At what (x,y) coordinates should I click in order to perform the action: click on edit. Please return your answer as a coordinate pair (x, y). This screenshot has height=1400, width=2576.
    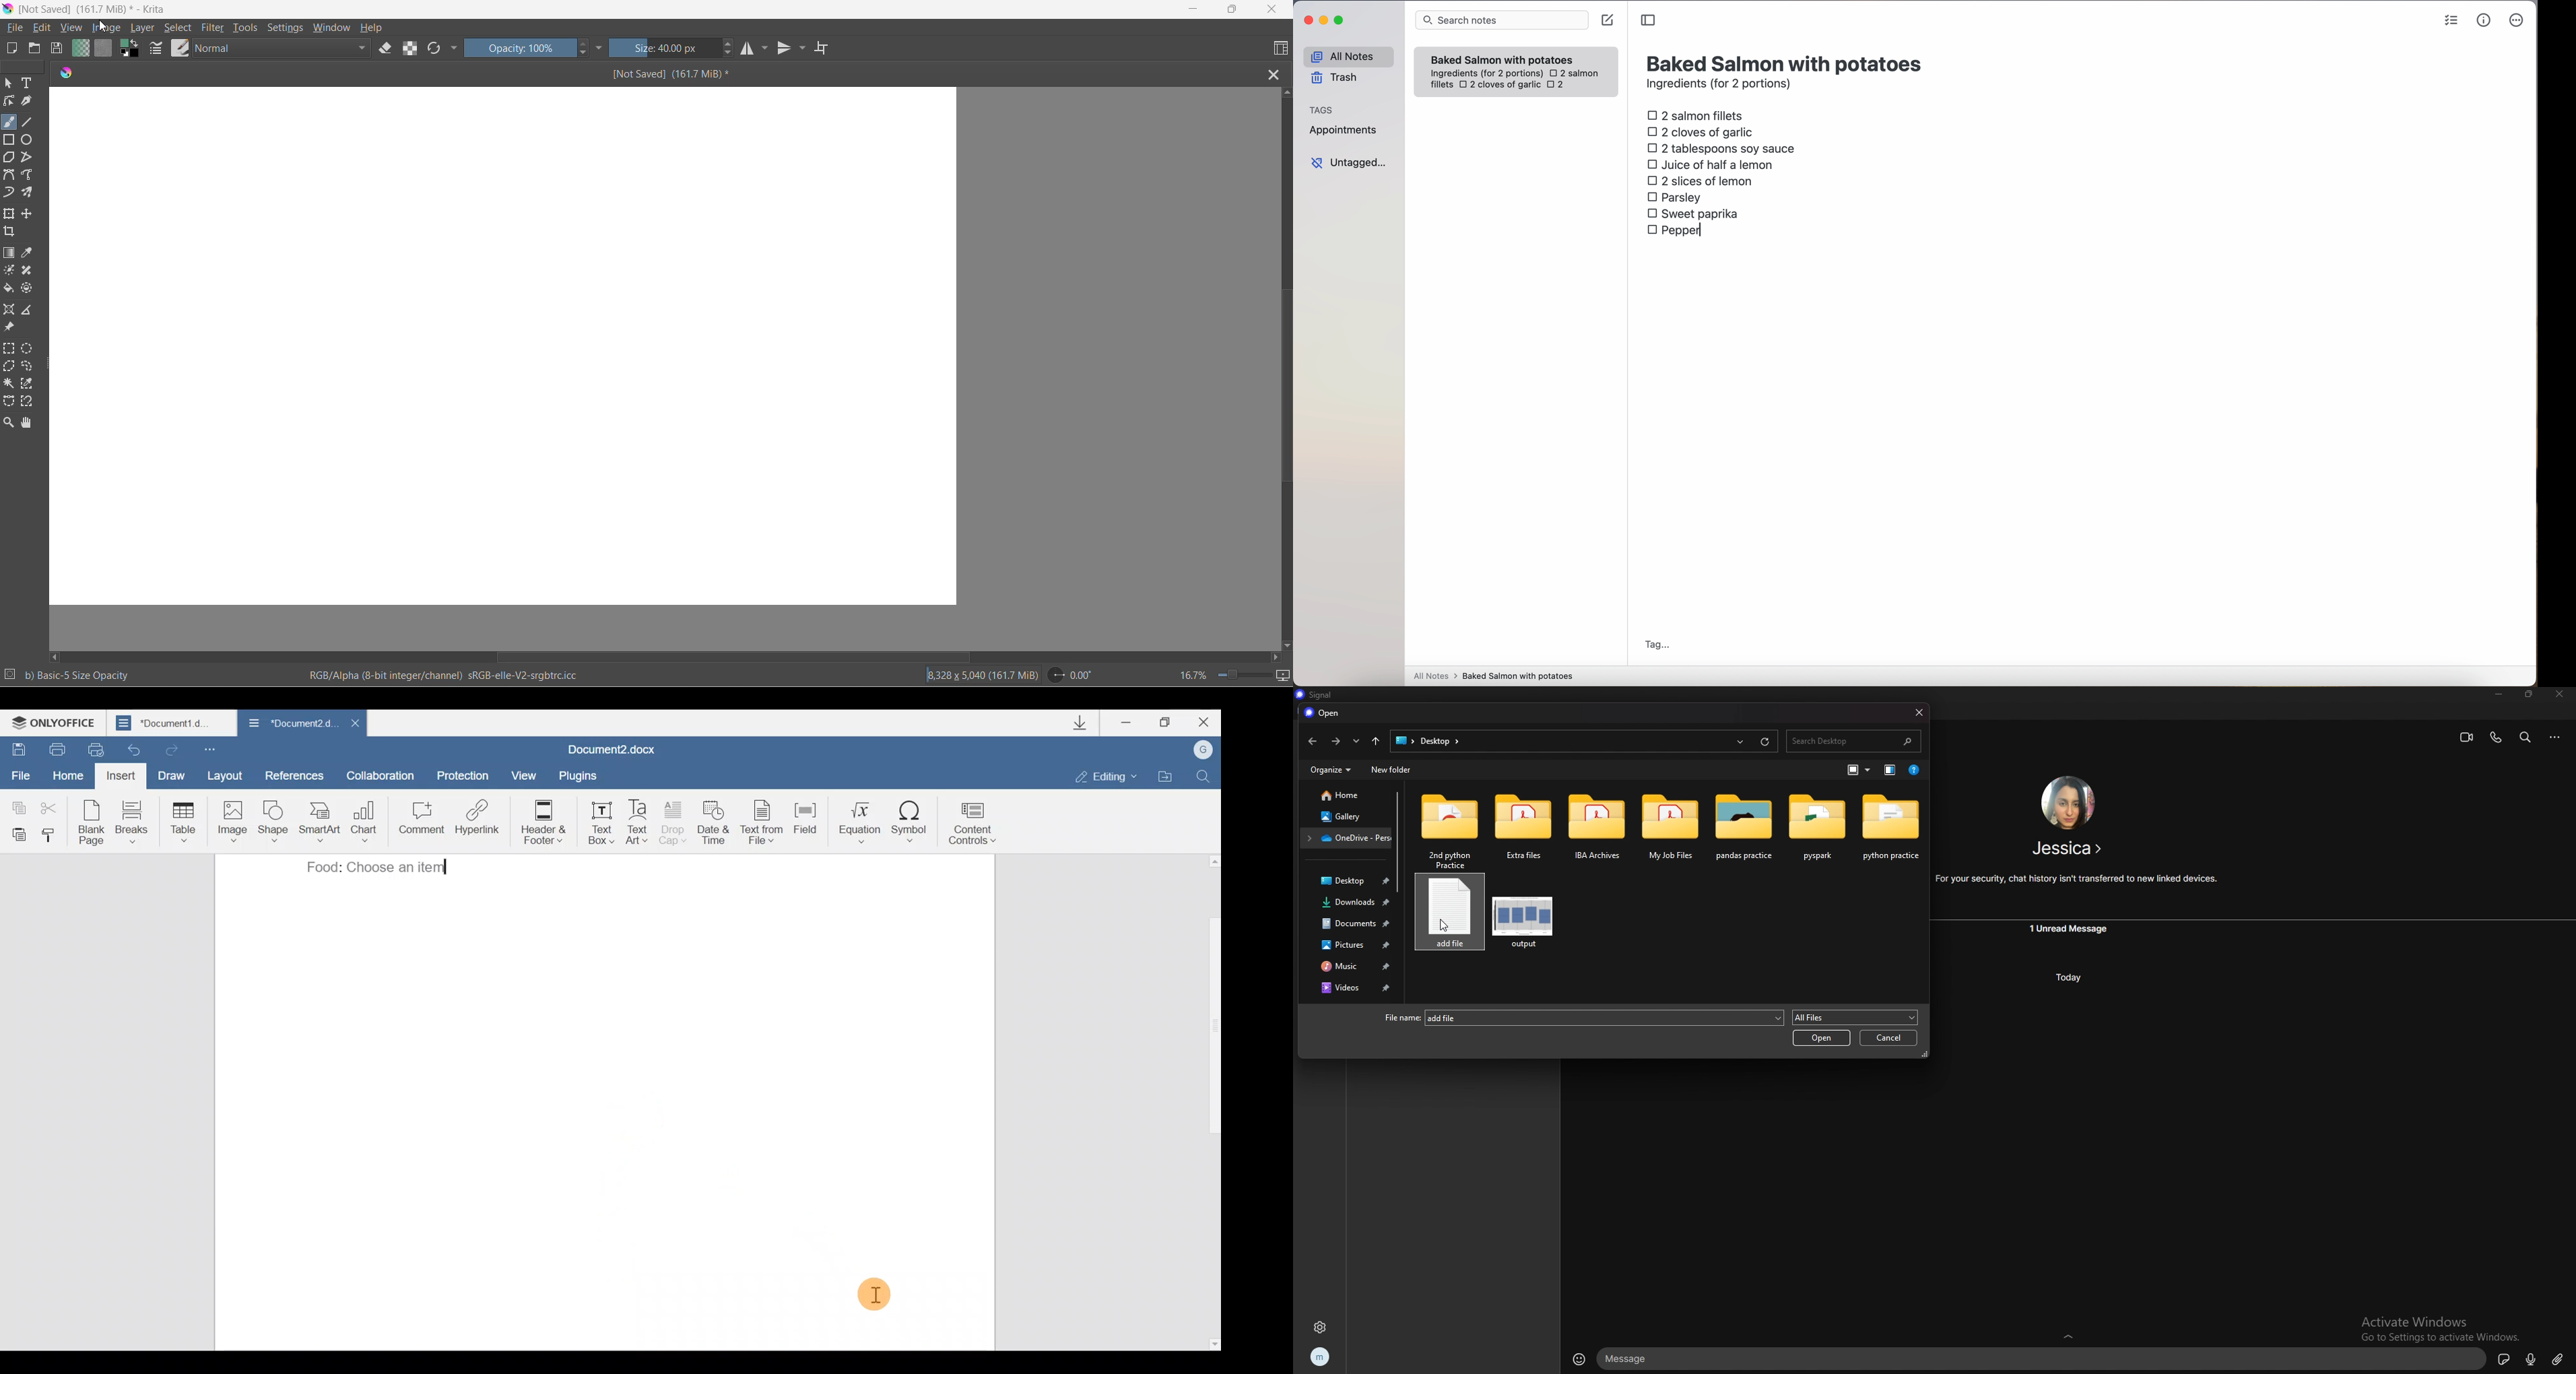
    Looking at the image, I should click on (45, 28).